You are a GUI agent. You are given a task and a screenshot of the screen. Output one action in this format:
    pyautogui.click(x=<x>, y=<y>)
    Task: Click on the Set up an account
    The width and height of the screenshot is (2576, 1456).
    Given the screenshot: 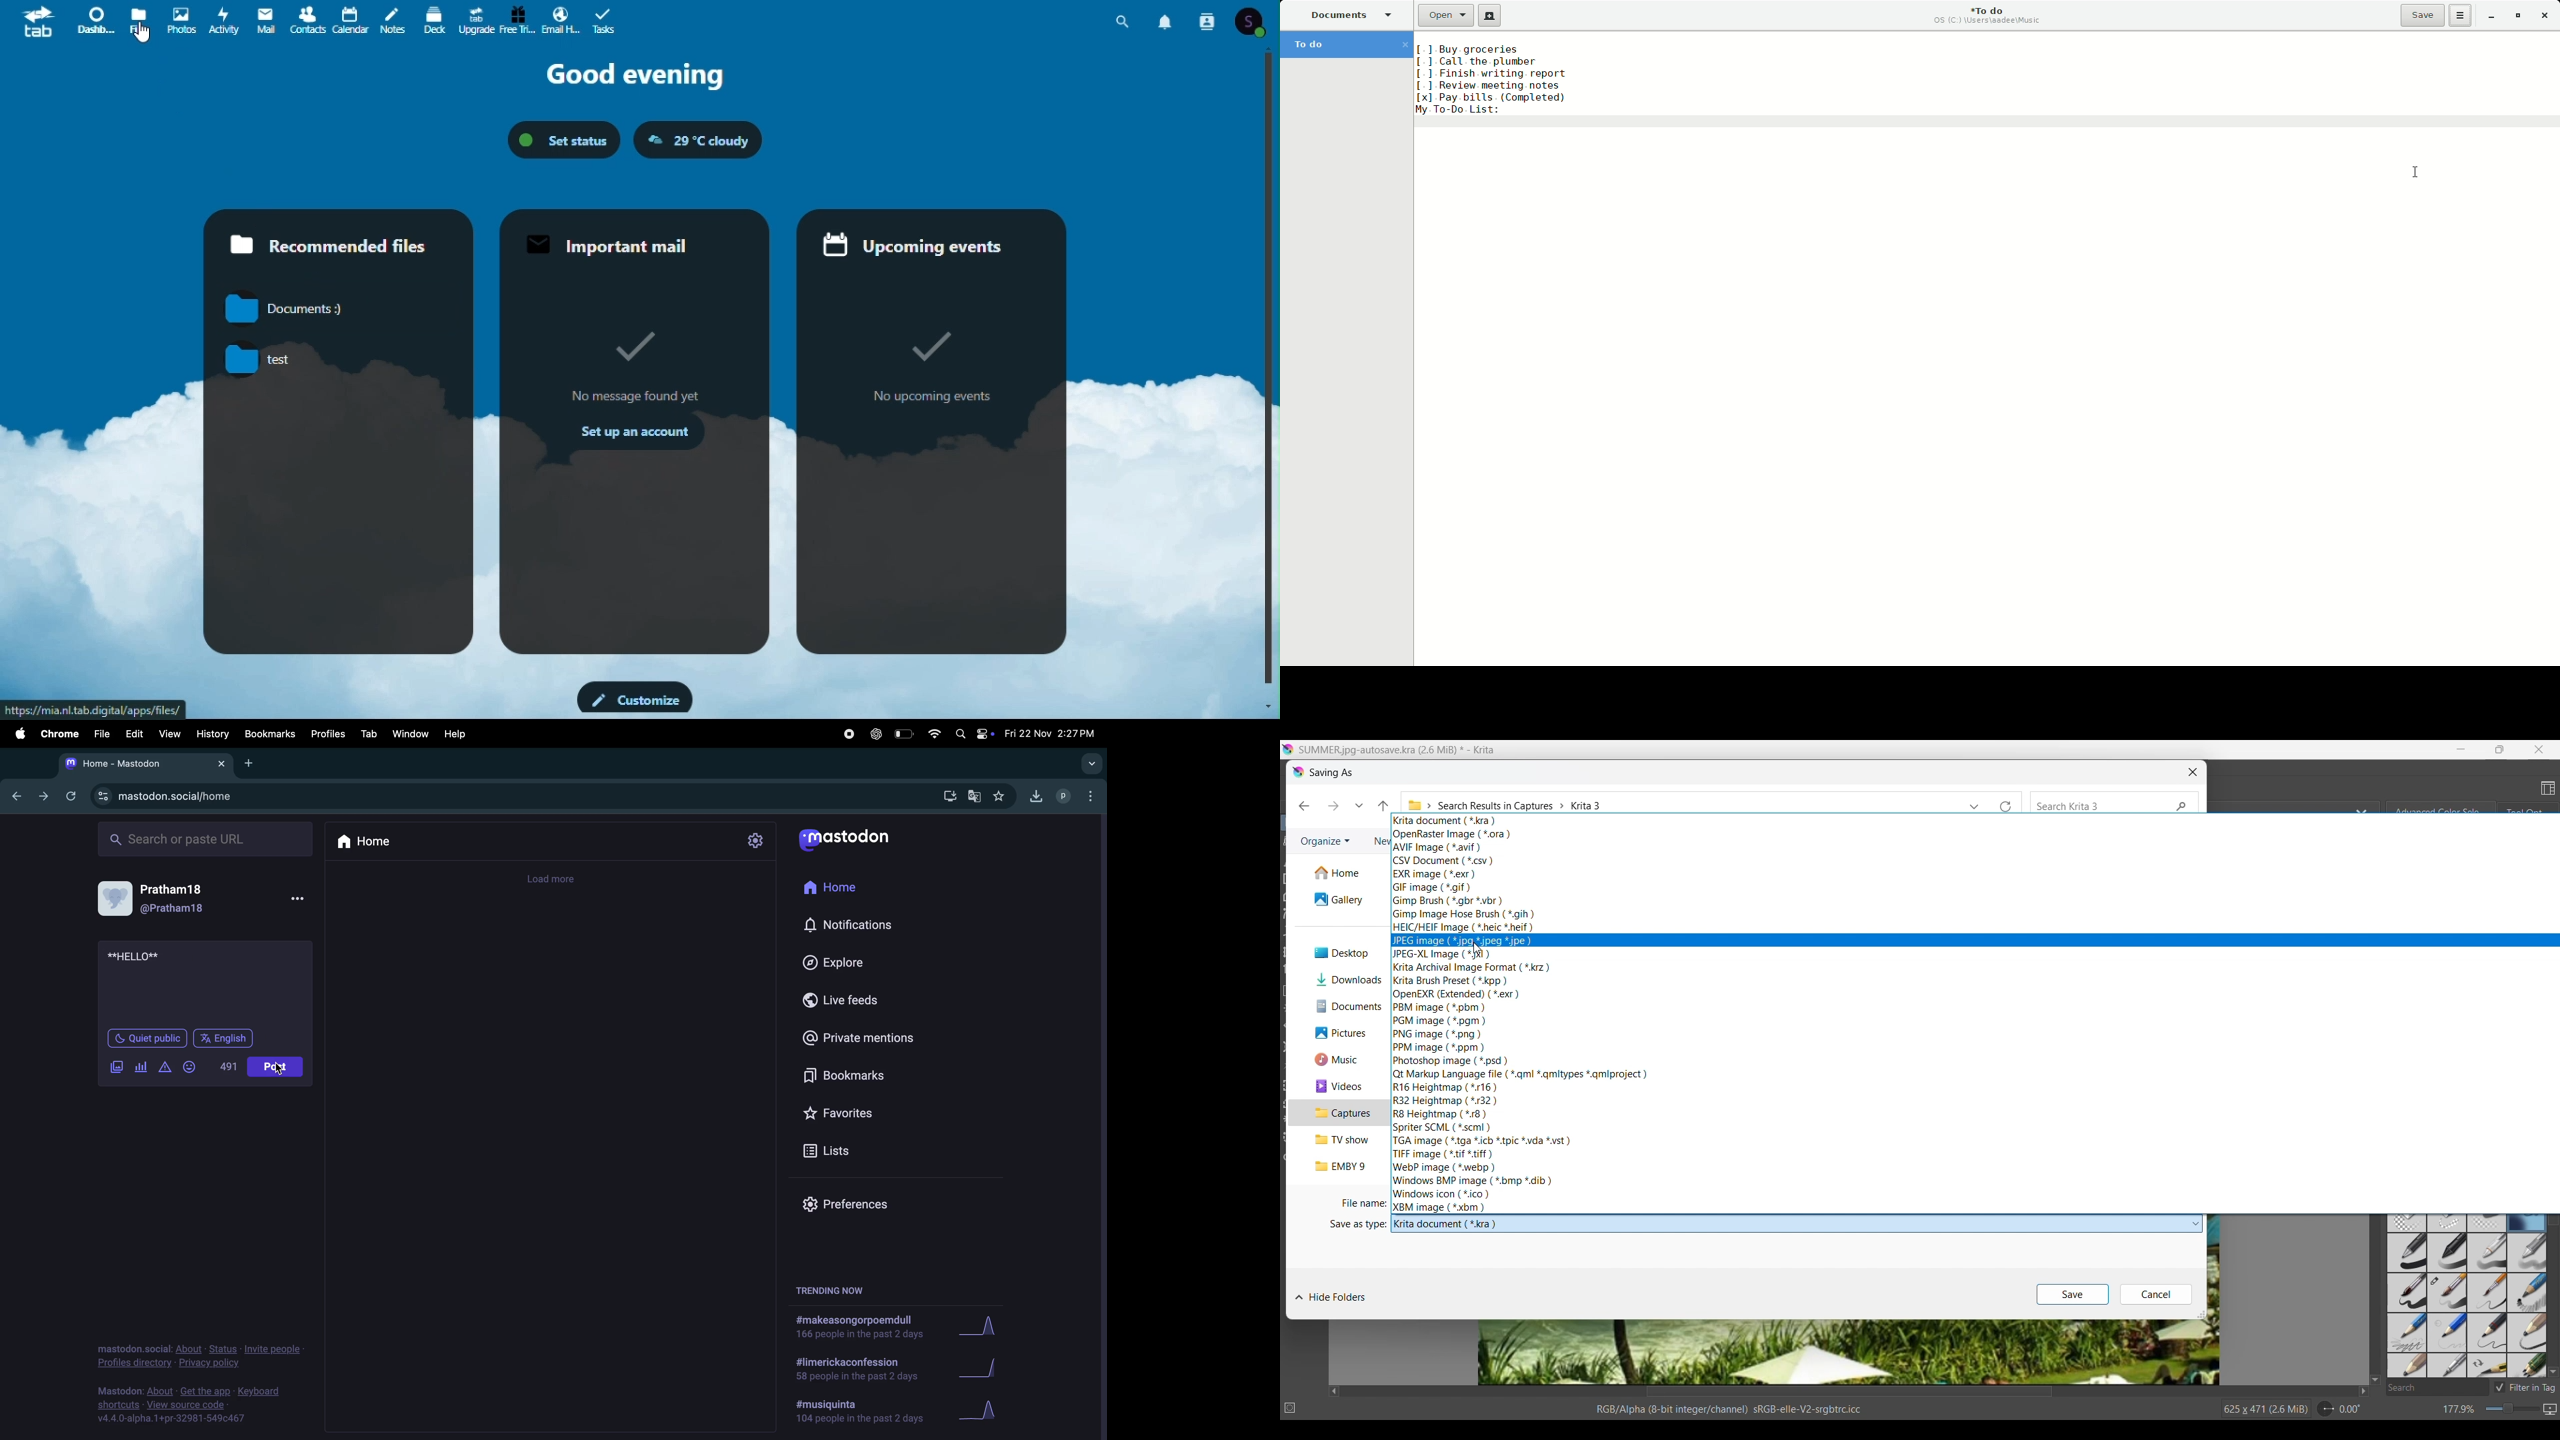 What is the action you would take?
    pyautogui.click(x=641, y=435)
    